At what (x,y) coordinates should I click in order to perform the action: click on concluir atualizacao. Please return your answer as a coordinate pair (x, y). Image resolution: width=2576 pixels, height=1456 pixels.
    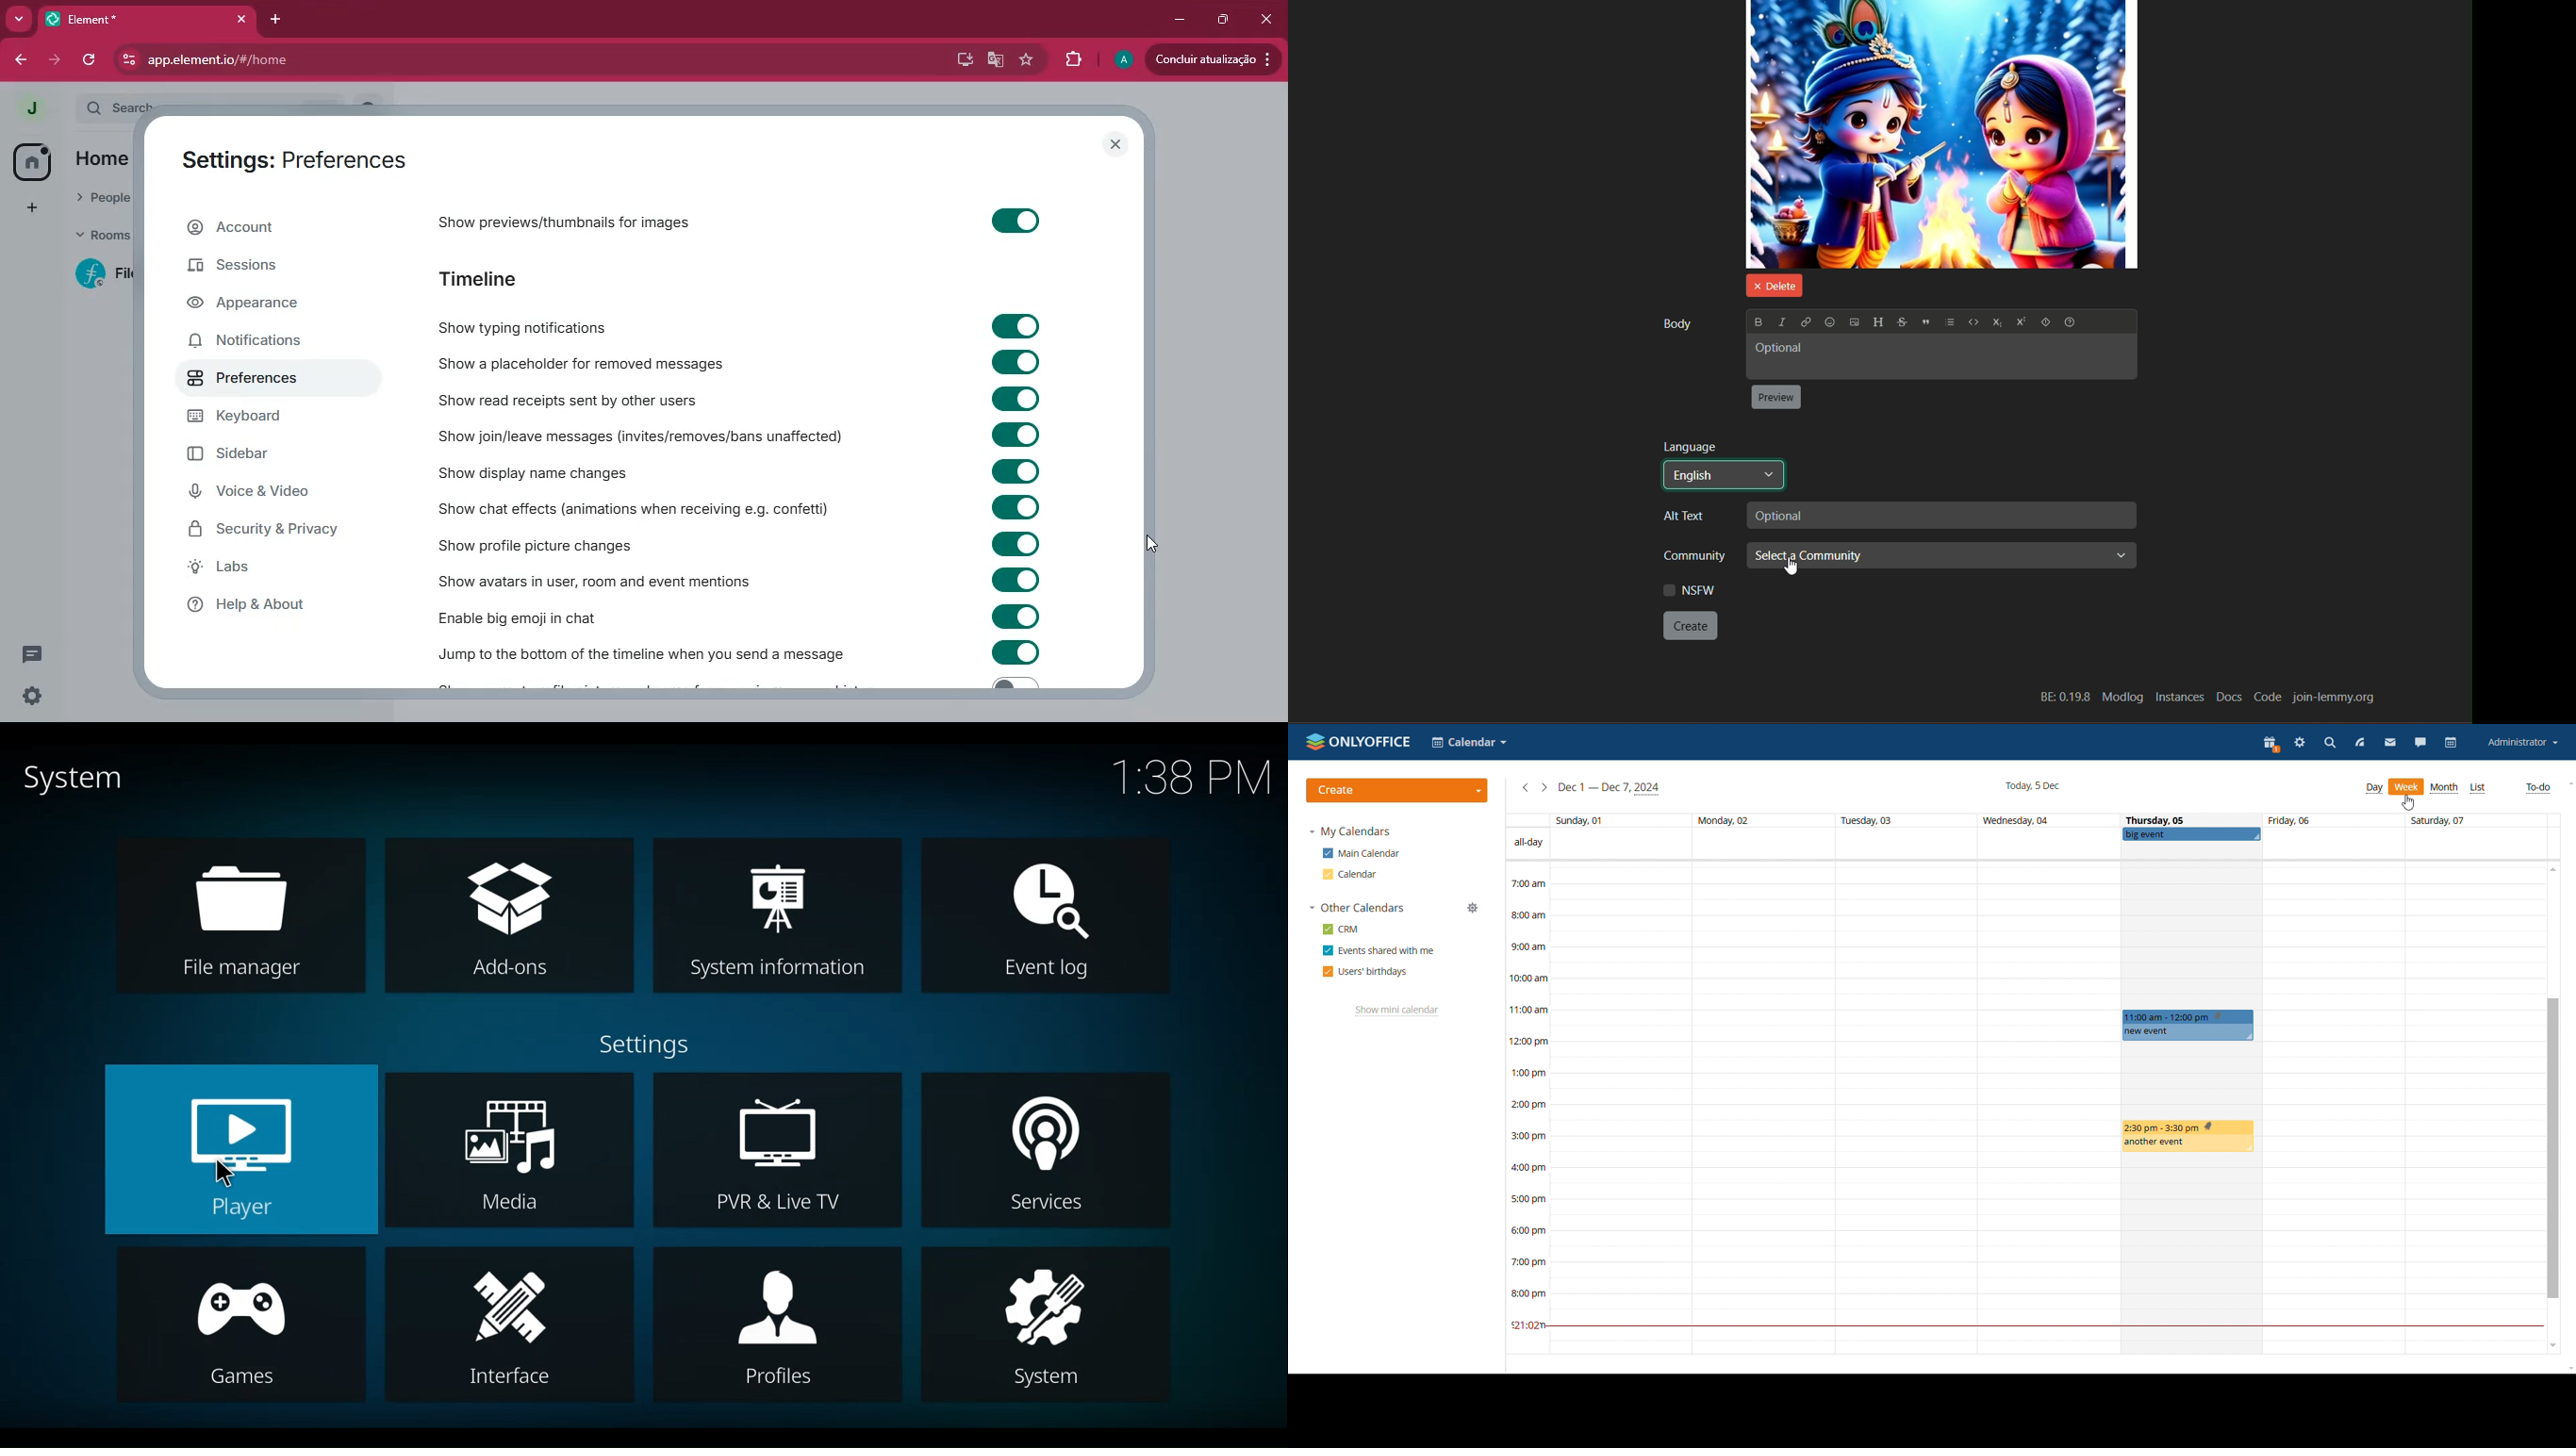
    Looking at the image, I should click on (1211, 58).